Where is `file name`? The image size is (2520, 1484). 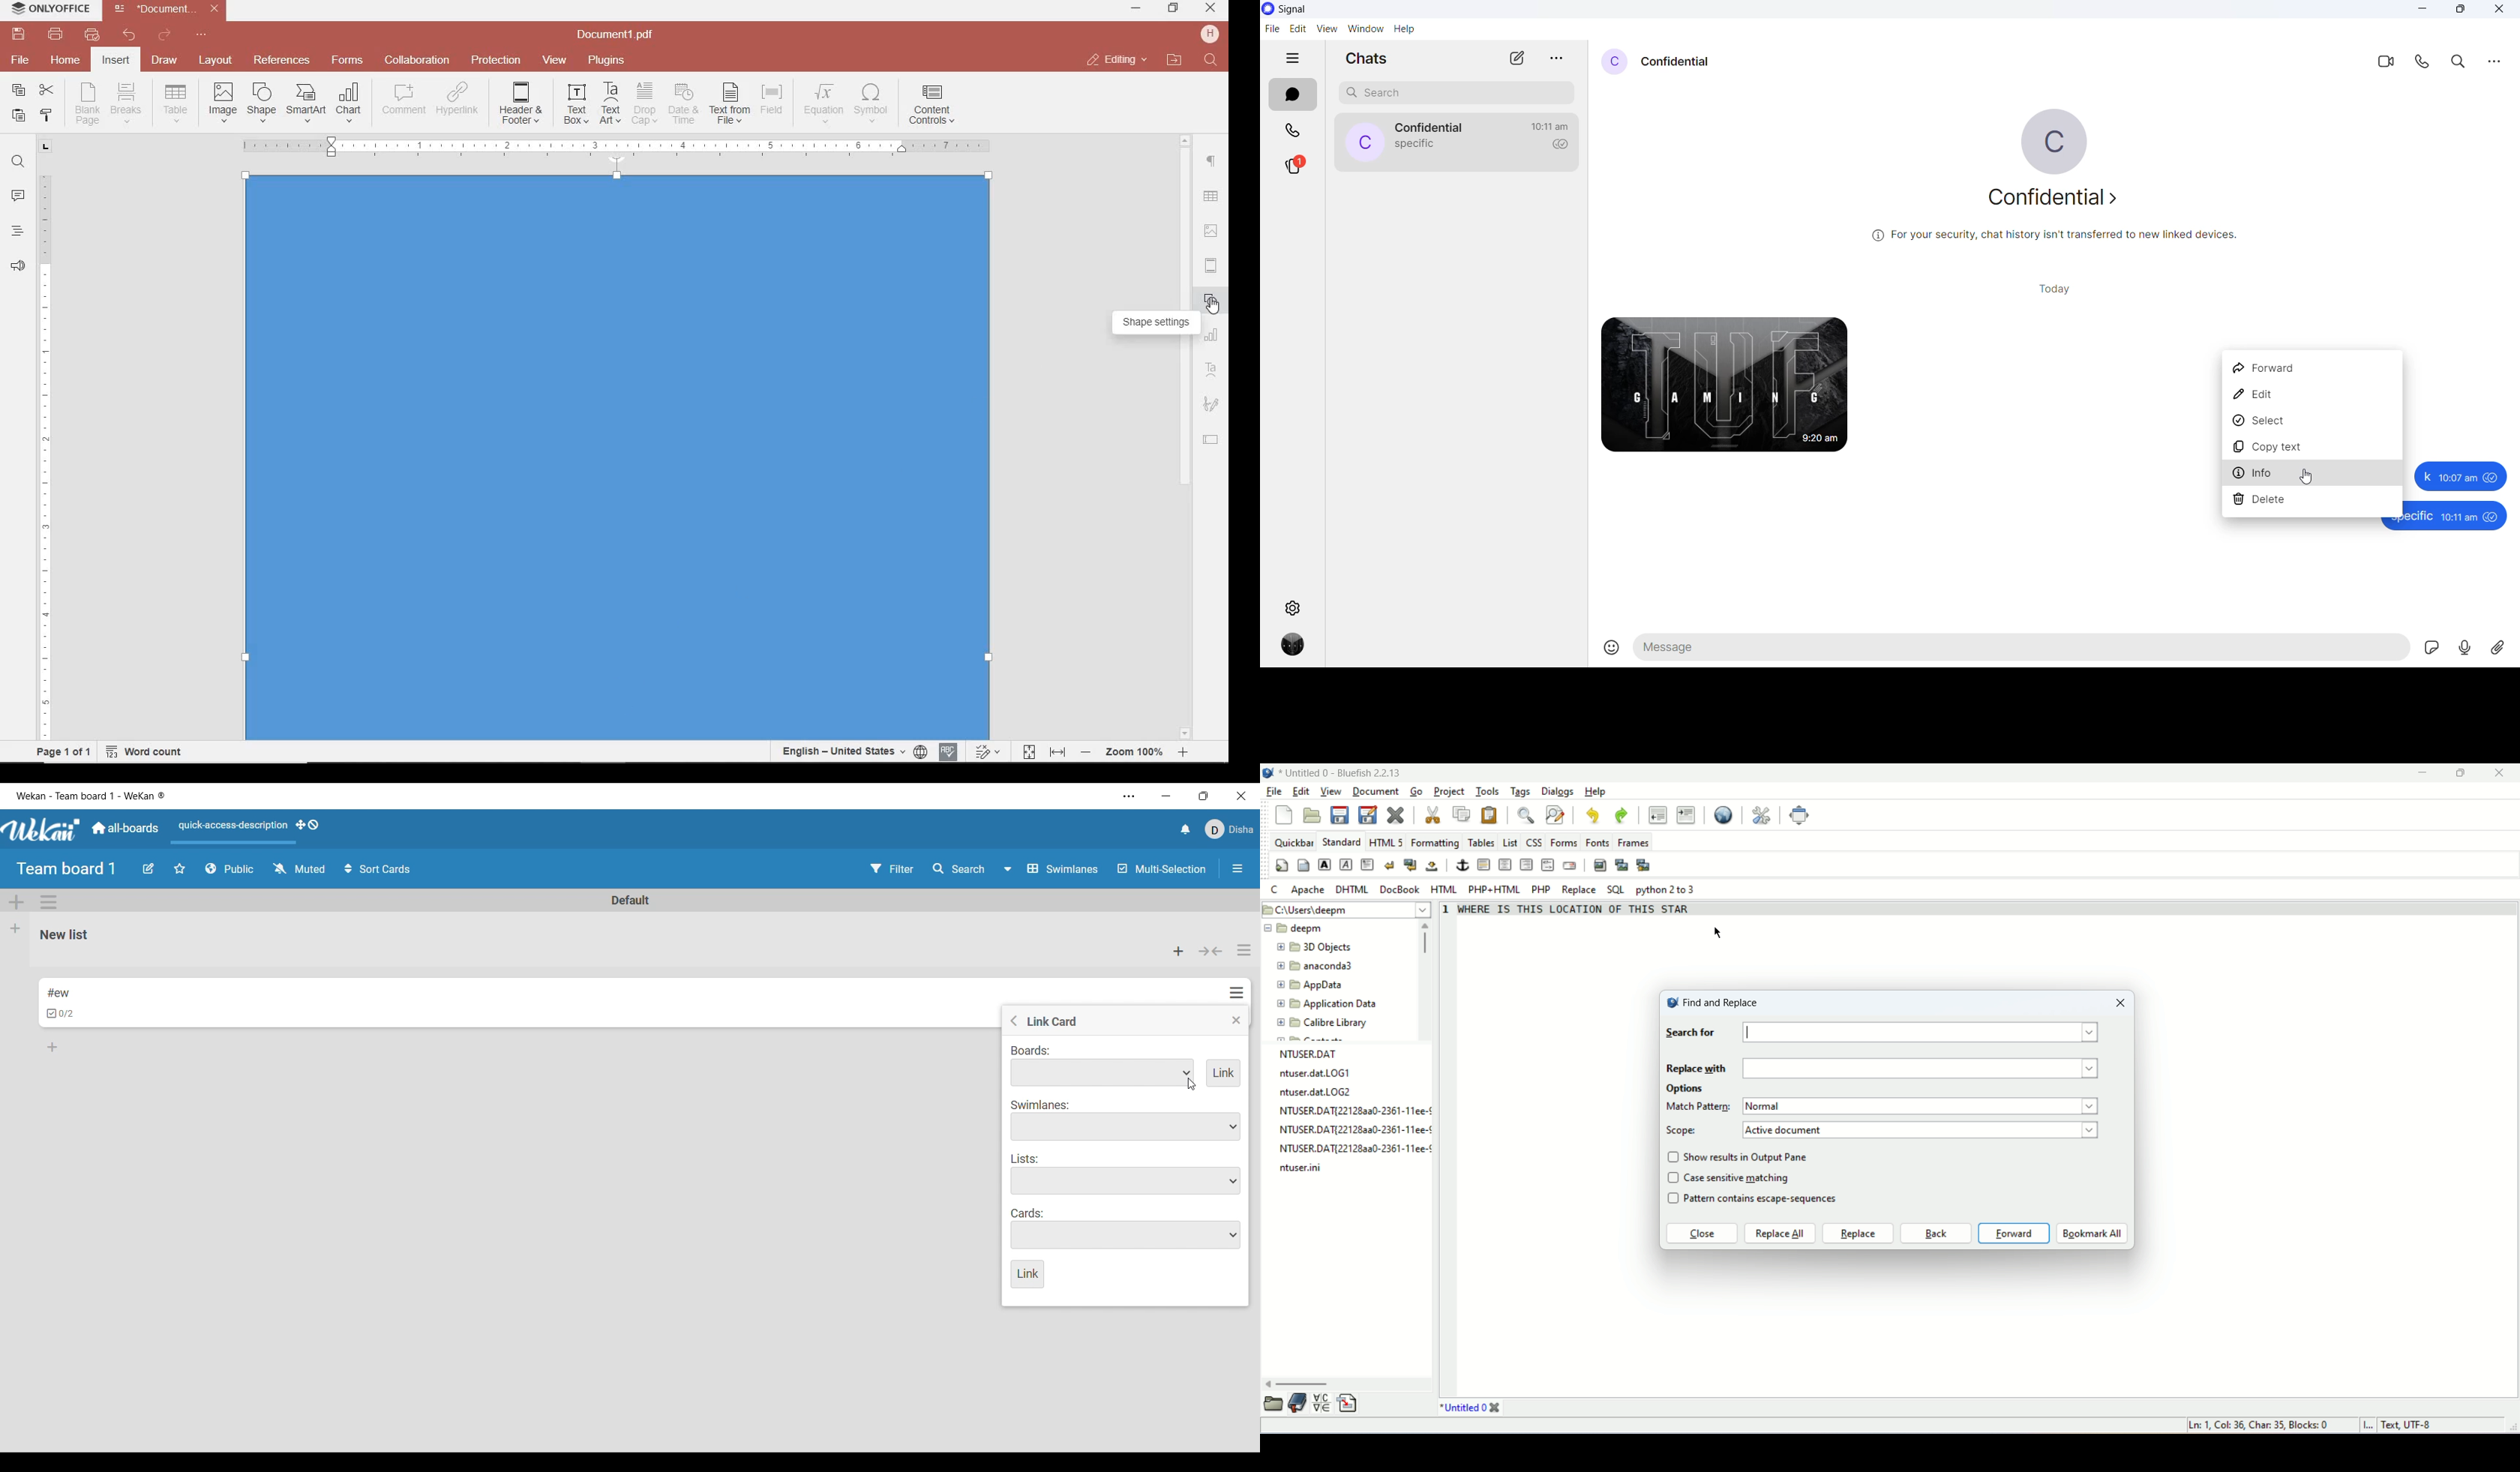
file name is located at coordinates (1354, 1150).